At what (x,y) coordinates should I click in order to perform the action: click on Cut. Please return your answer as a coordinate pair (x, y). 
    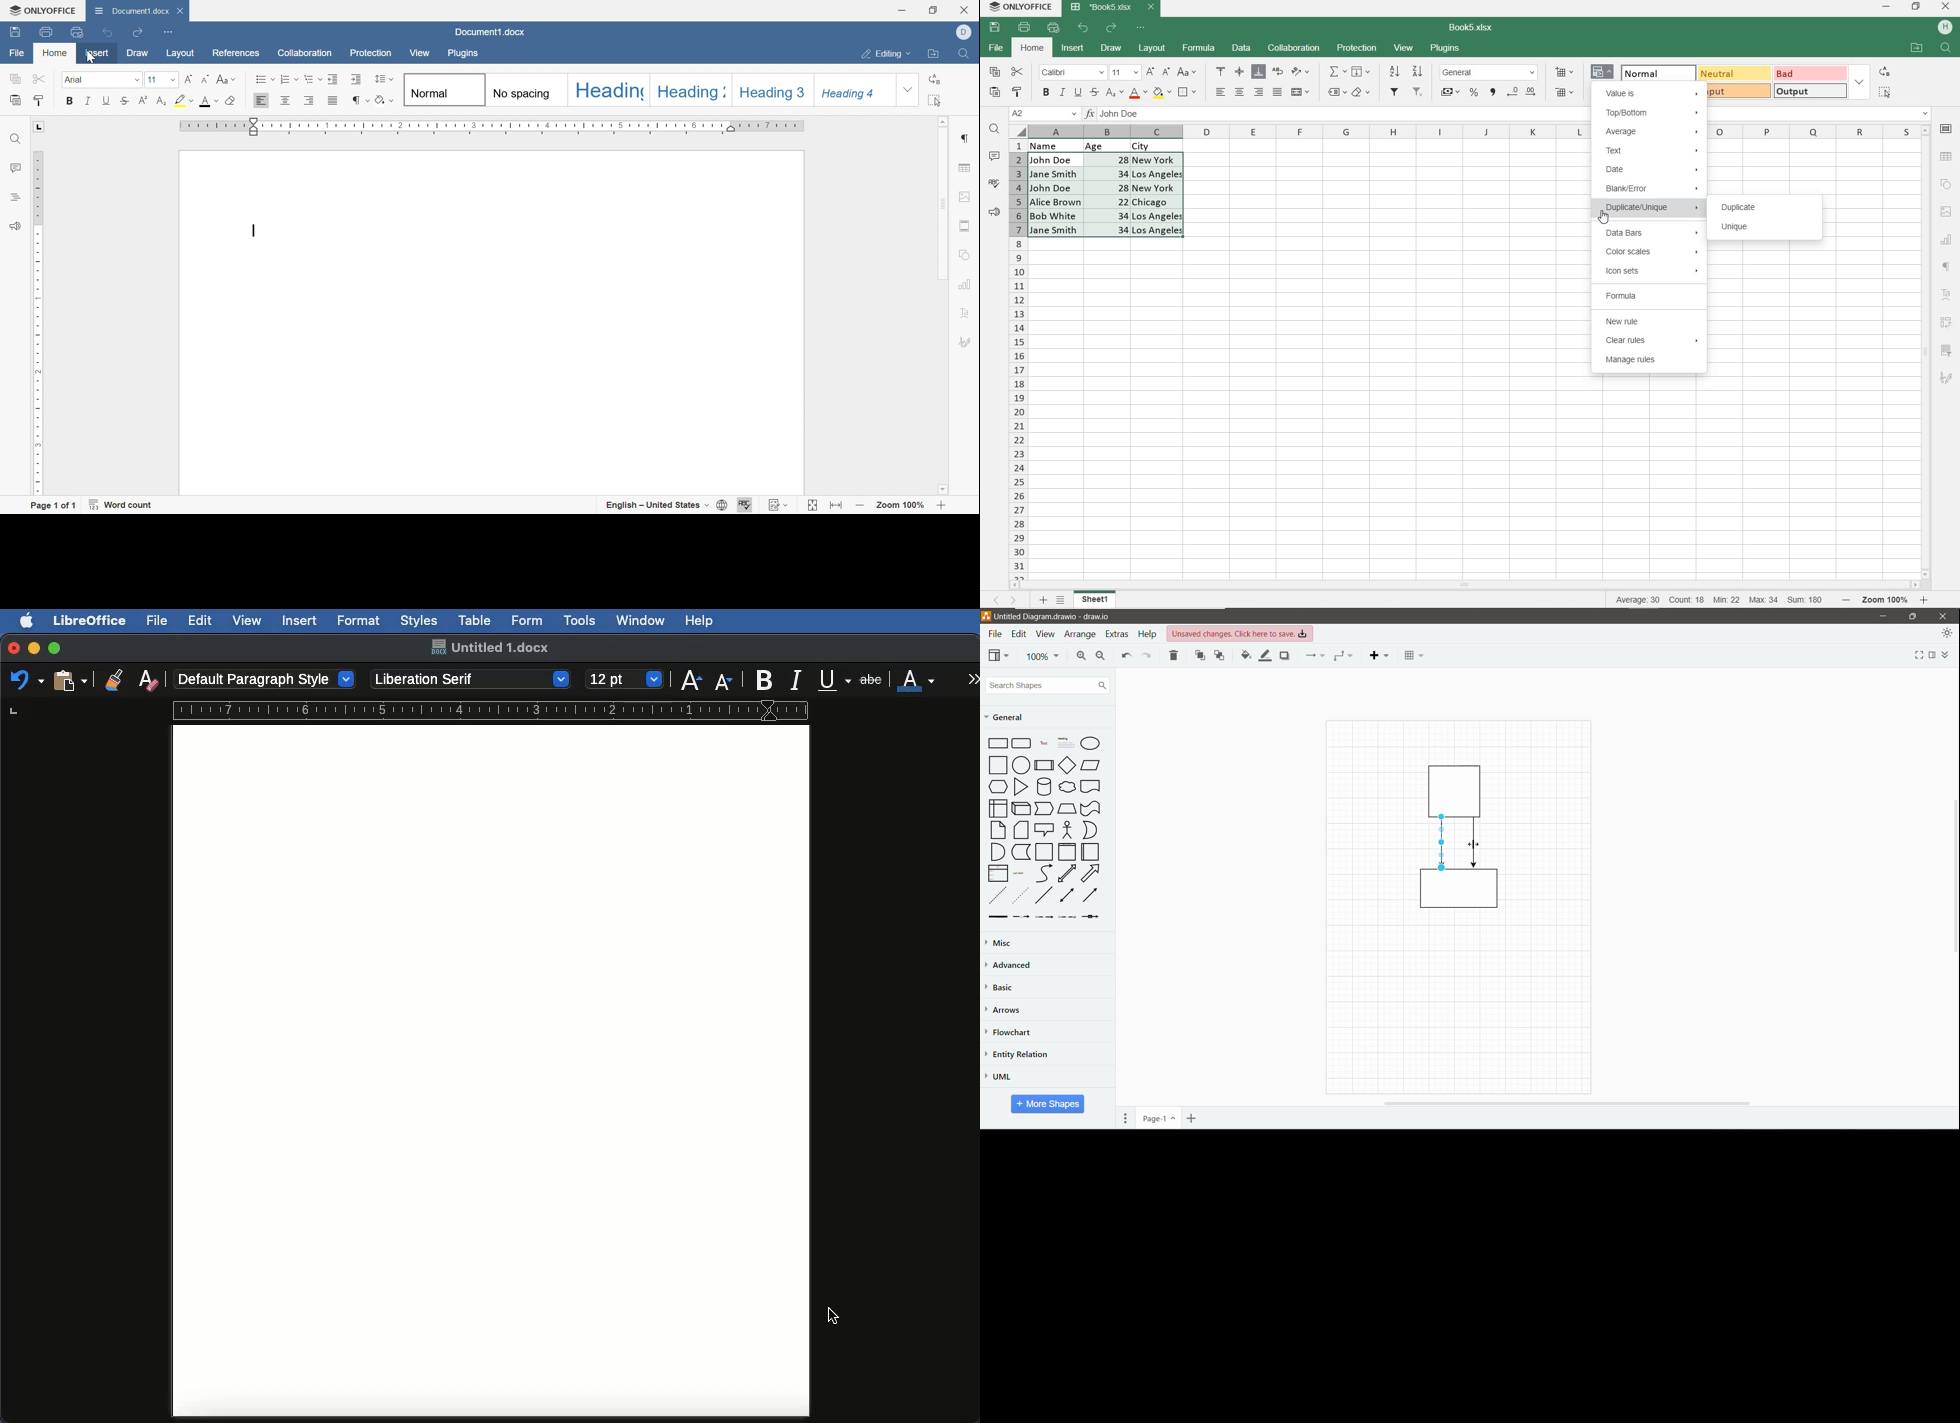
    Looking at the image, I should click on (41, 78).